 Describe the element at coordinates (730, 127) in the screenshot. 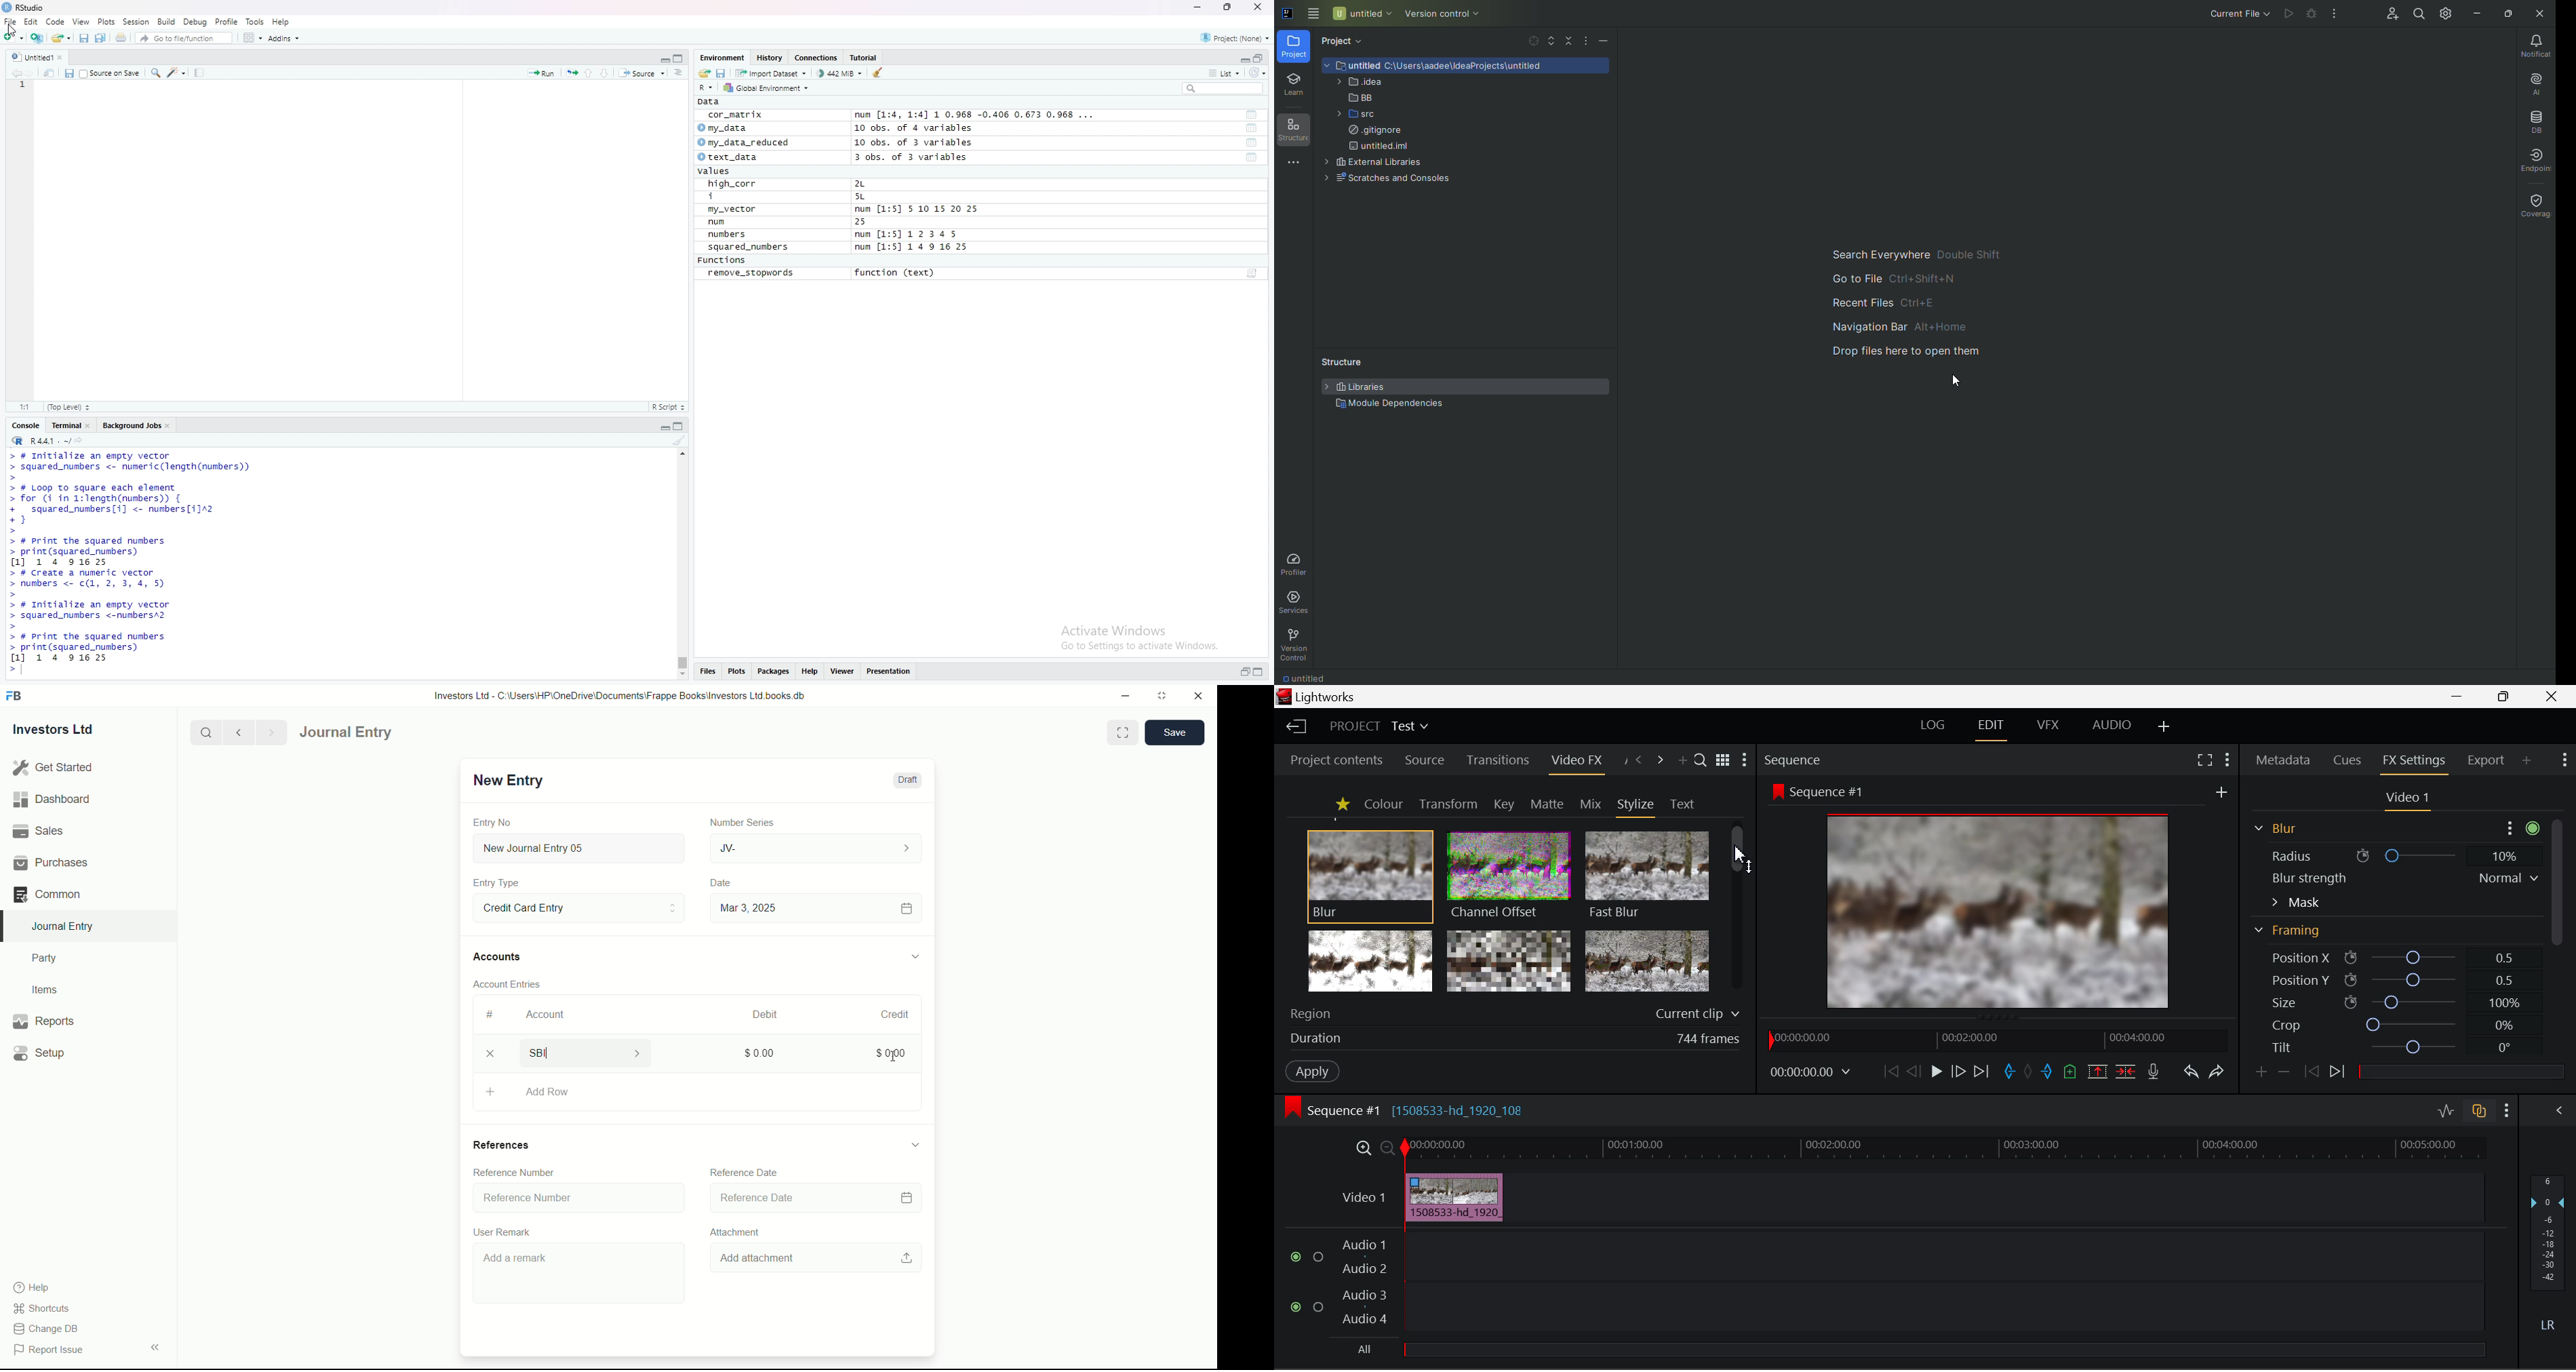

I see `my_data` at that location.